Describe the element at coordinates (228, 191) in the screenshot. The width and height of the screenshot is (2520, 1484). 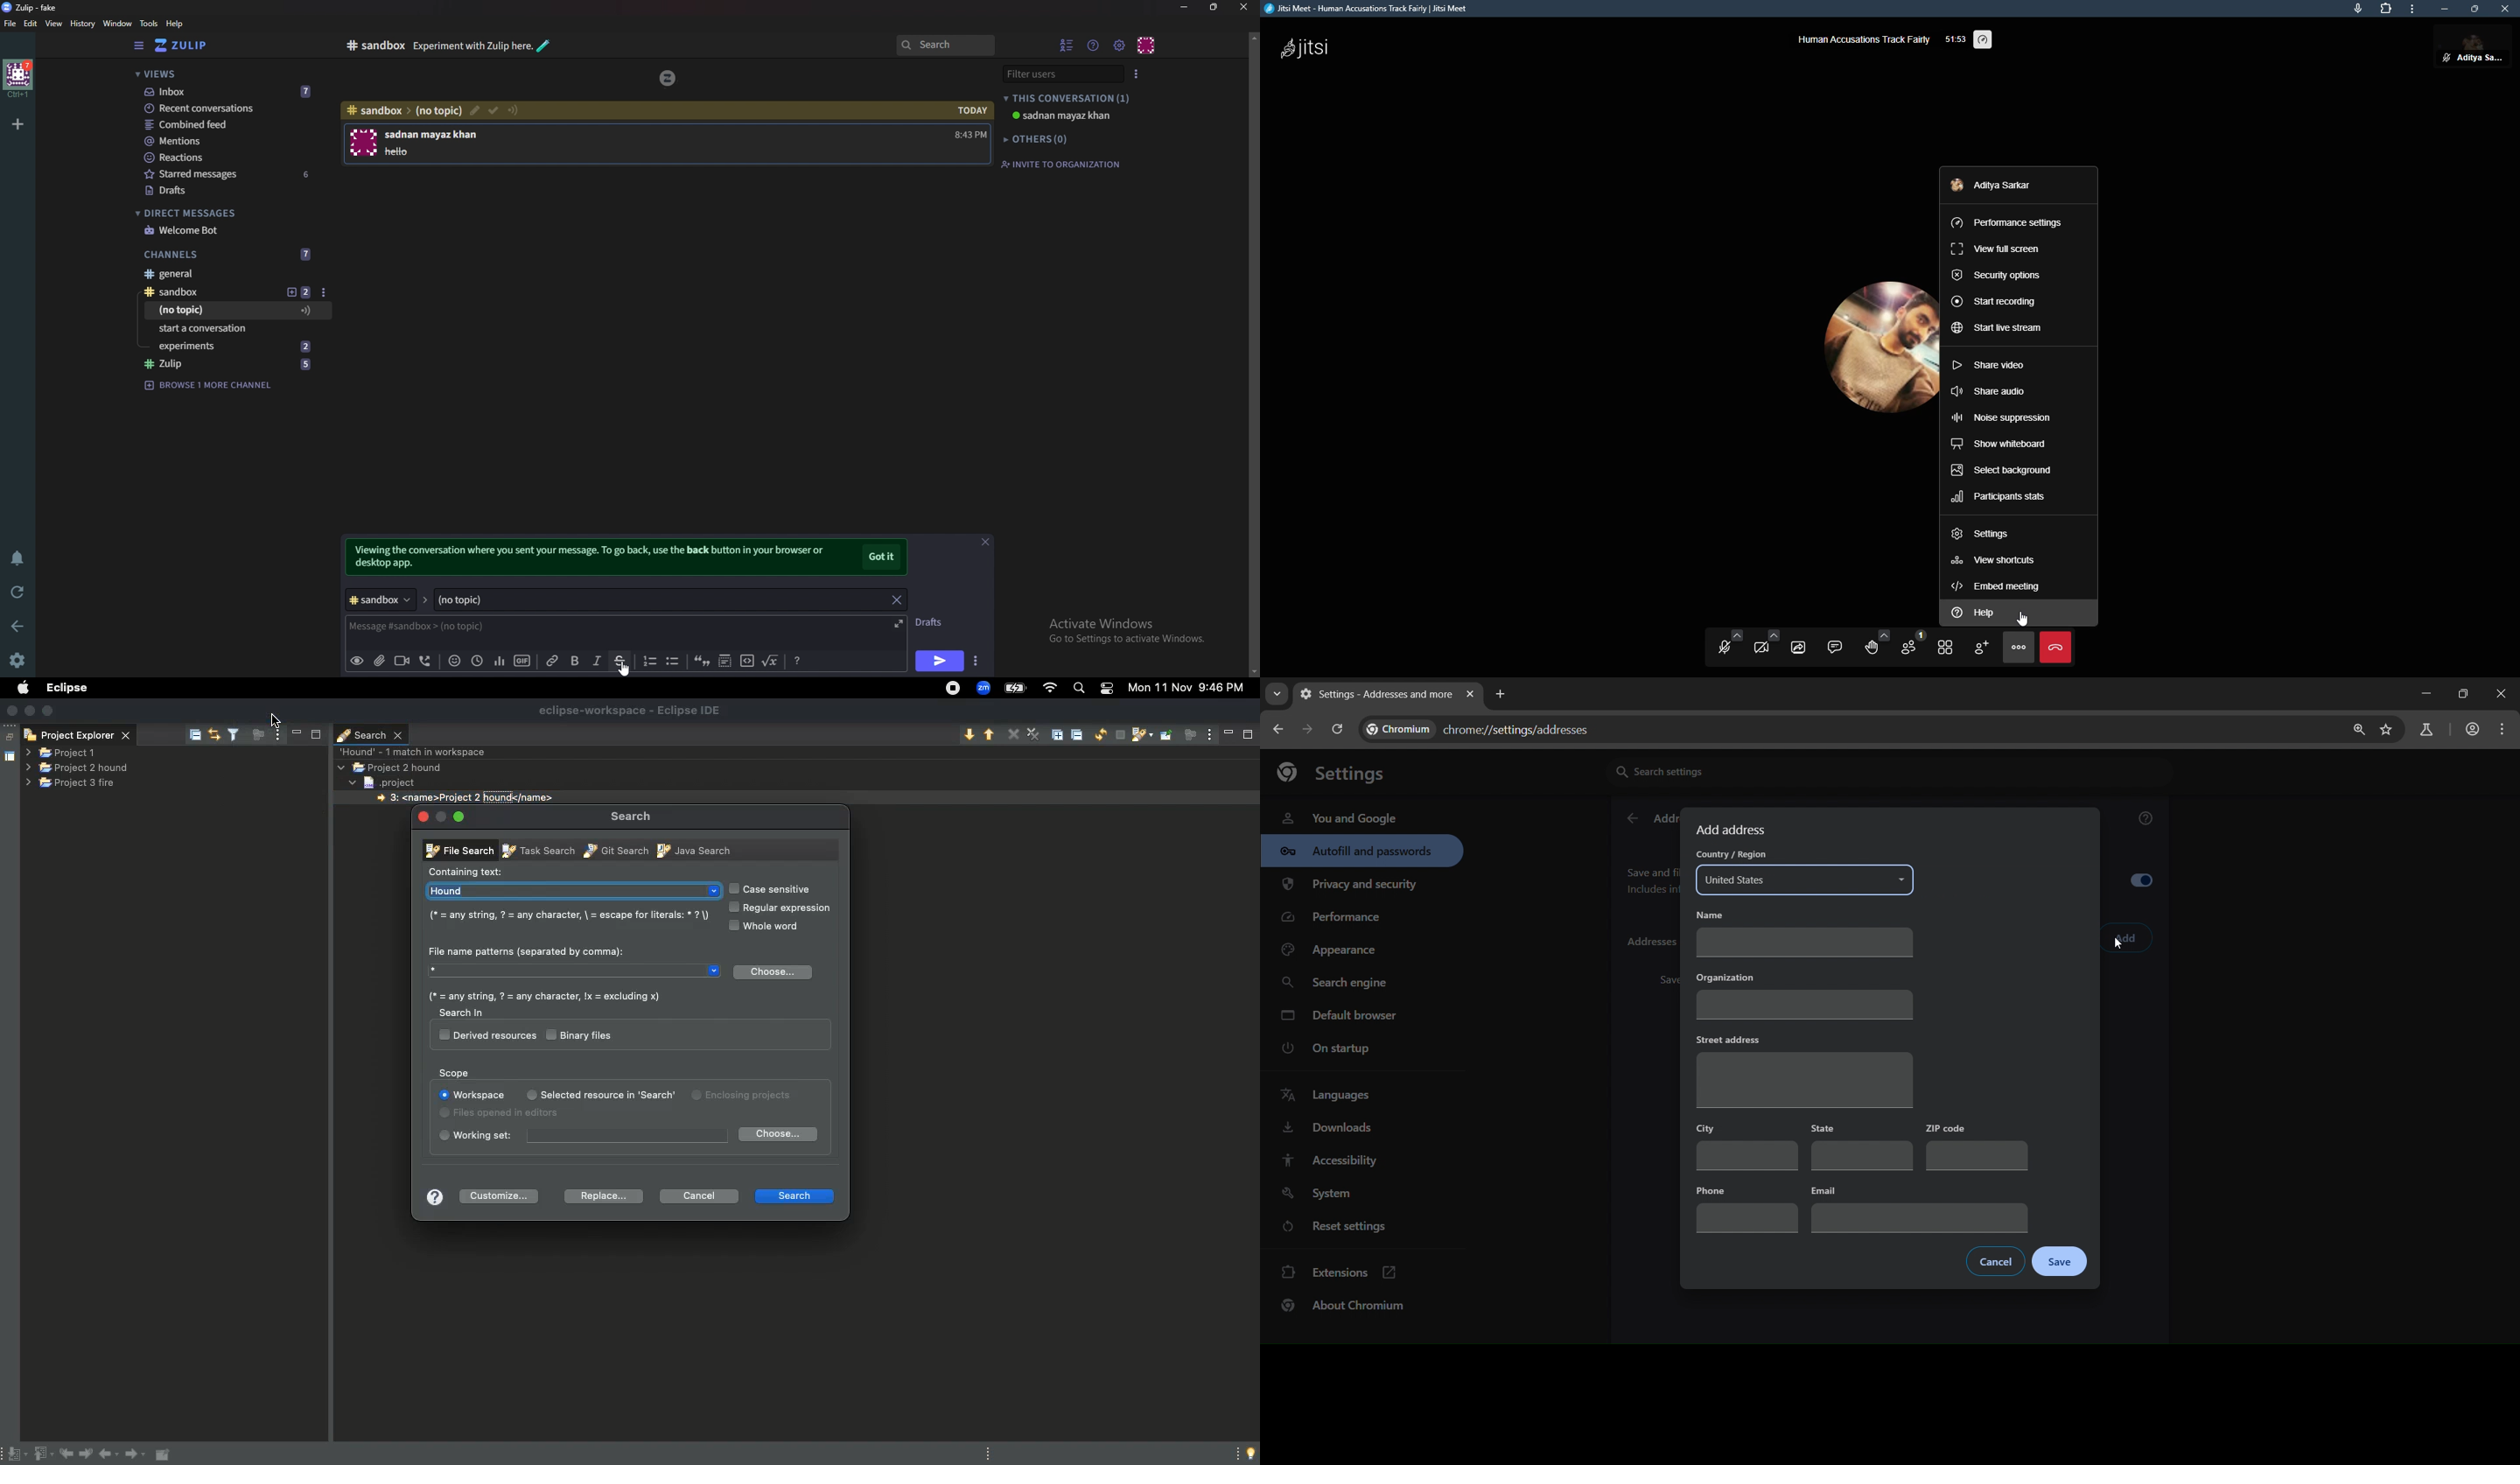
I see `Drafts` at that location.